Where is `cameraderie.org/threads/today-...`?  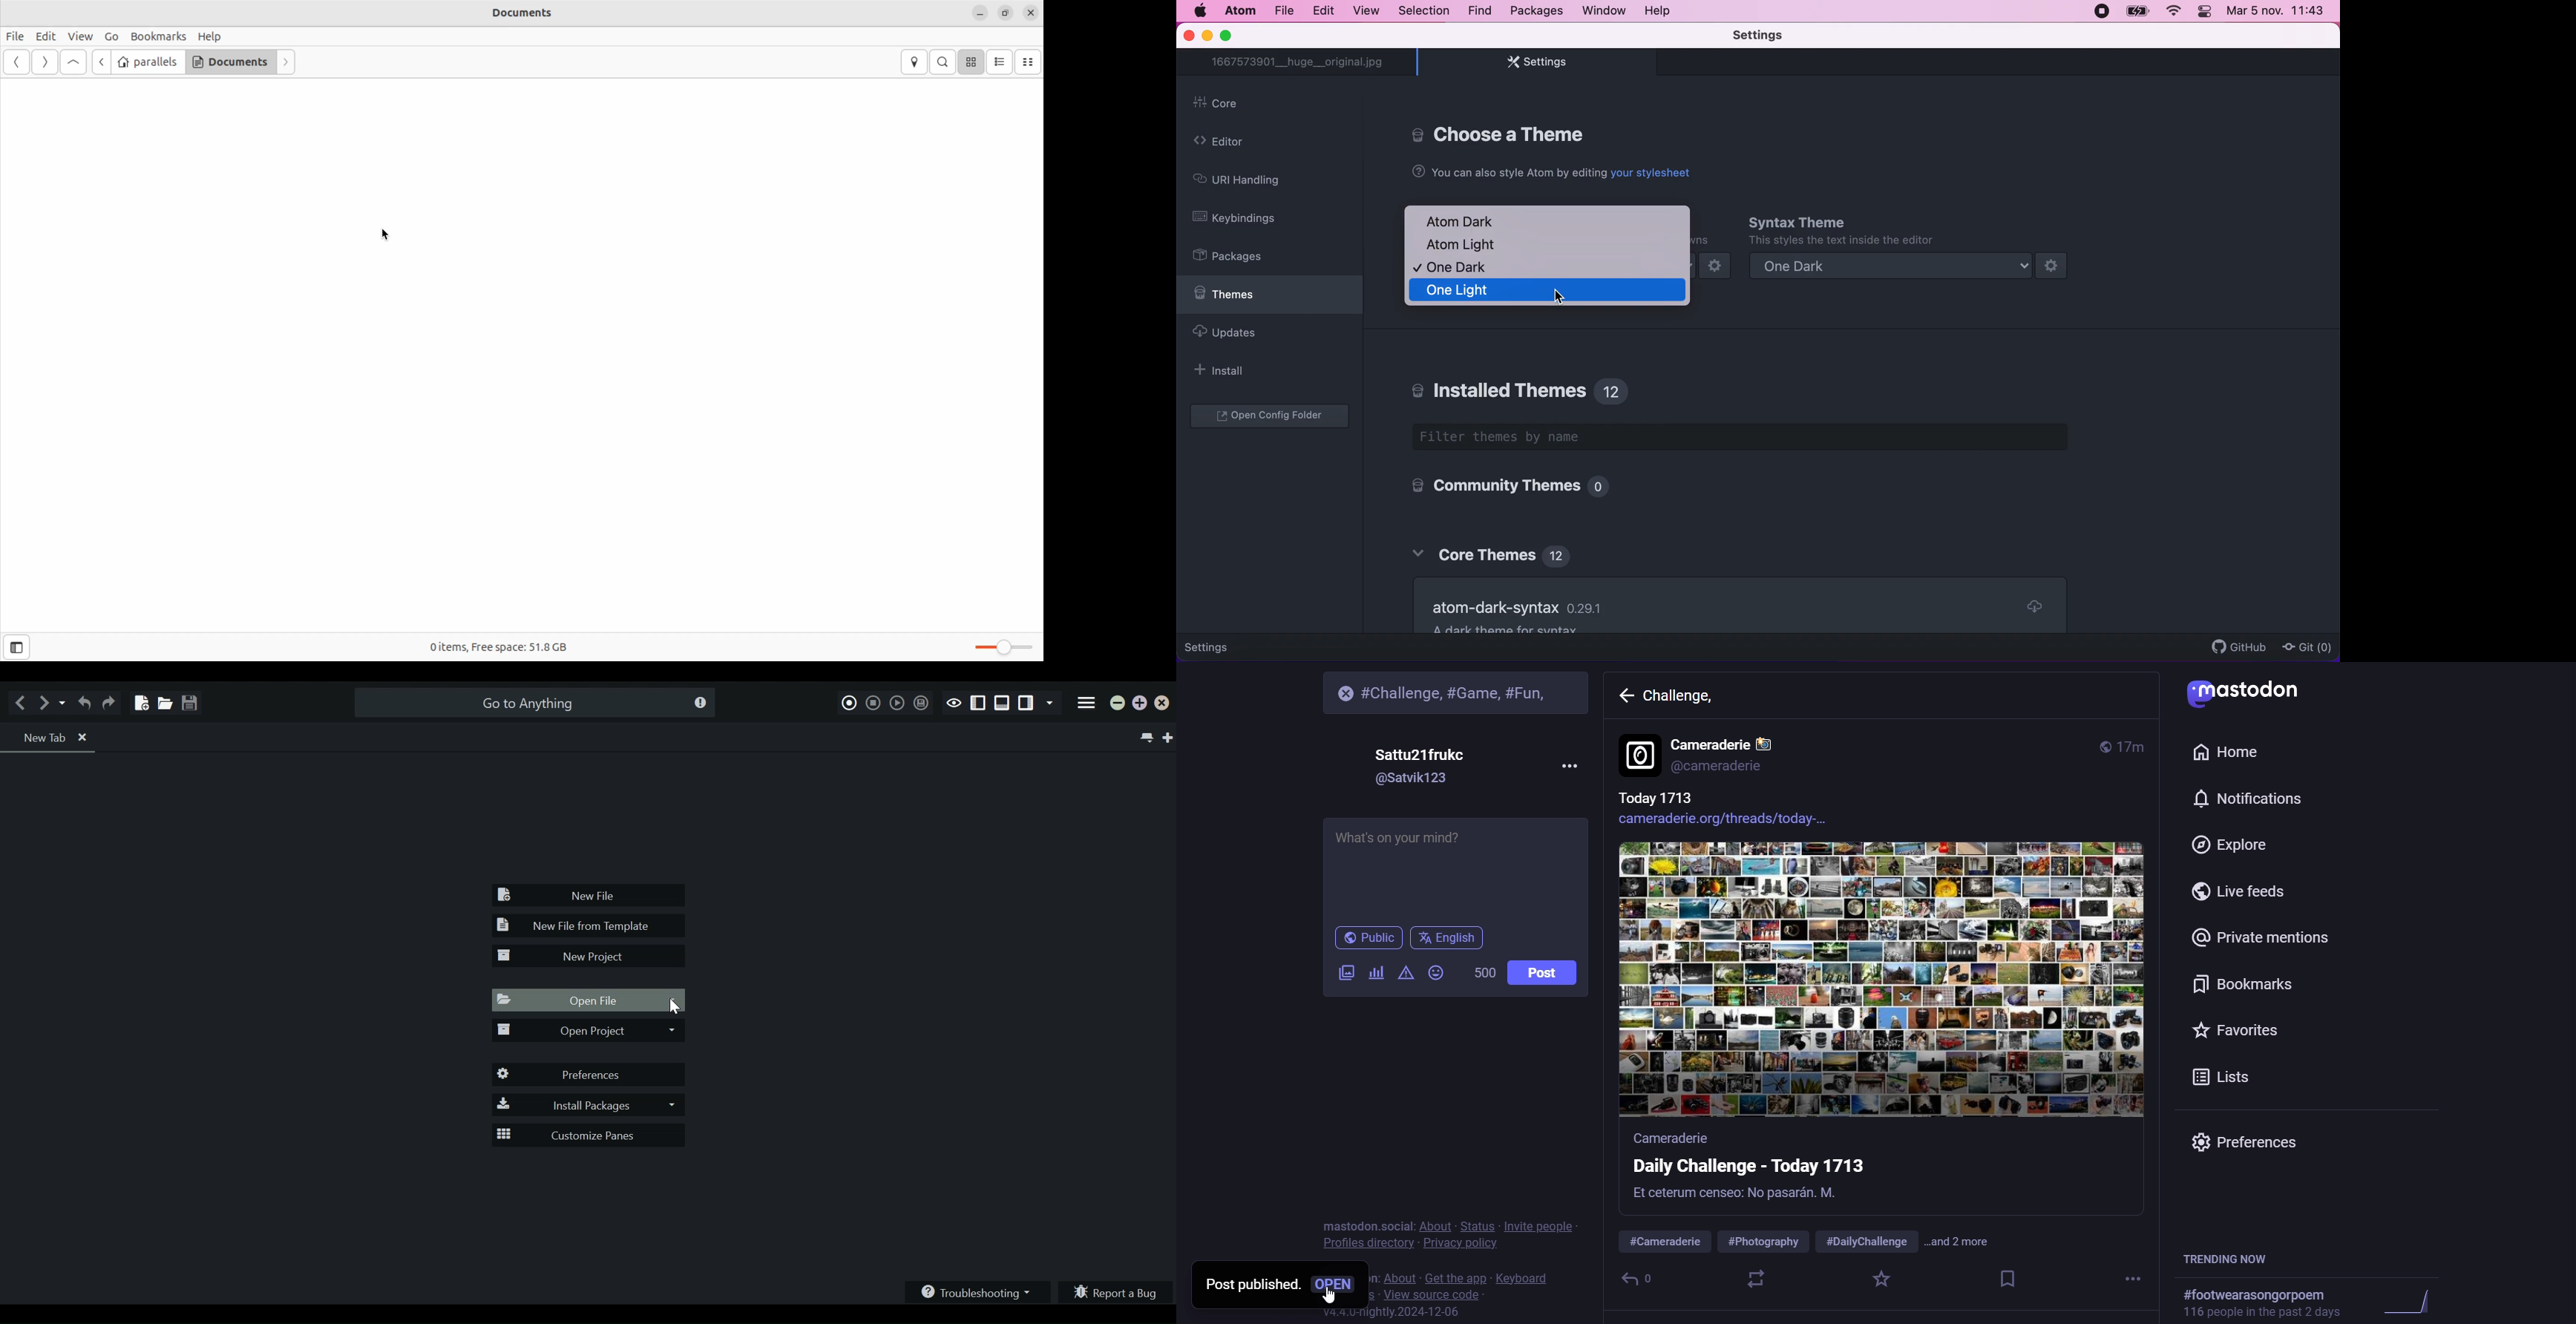 cameraderie.org/threads/today-... is located at coordinates (1737, 821).